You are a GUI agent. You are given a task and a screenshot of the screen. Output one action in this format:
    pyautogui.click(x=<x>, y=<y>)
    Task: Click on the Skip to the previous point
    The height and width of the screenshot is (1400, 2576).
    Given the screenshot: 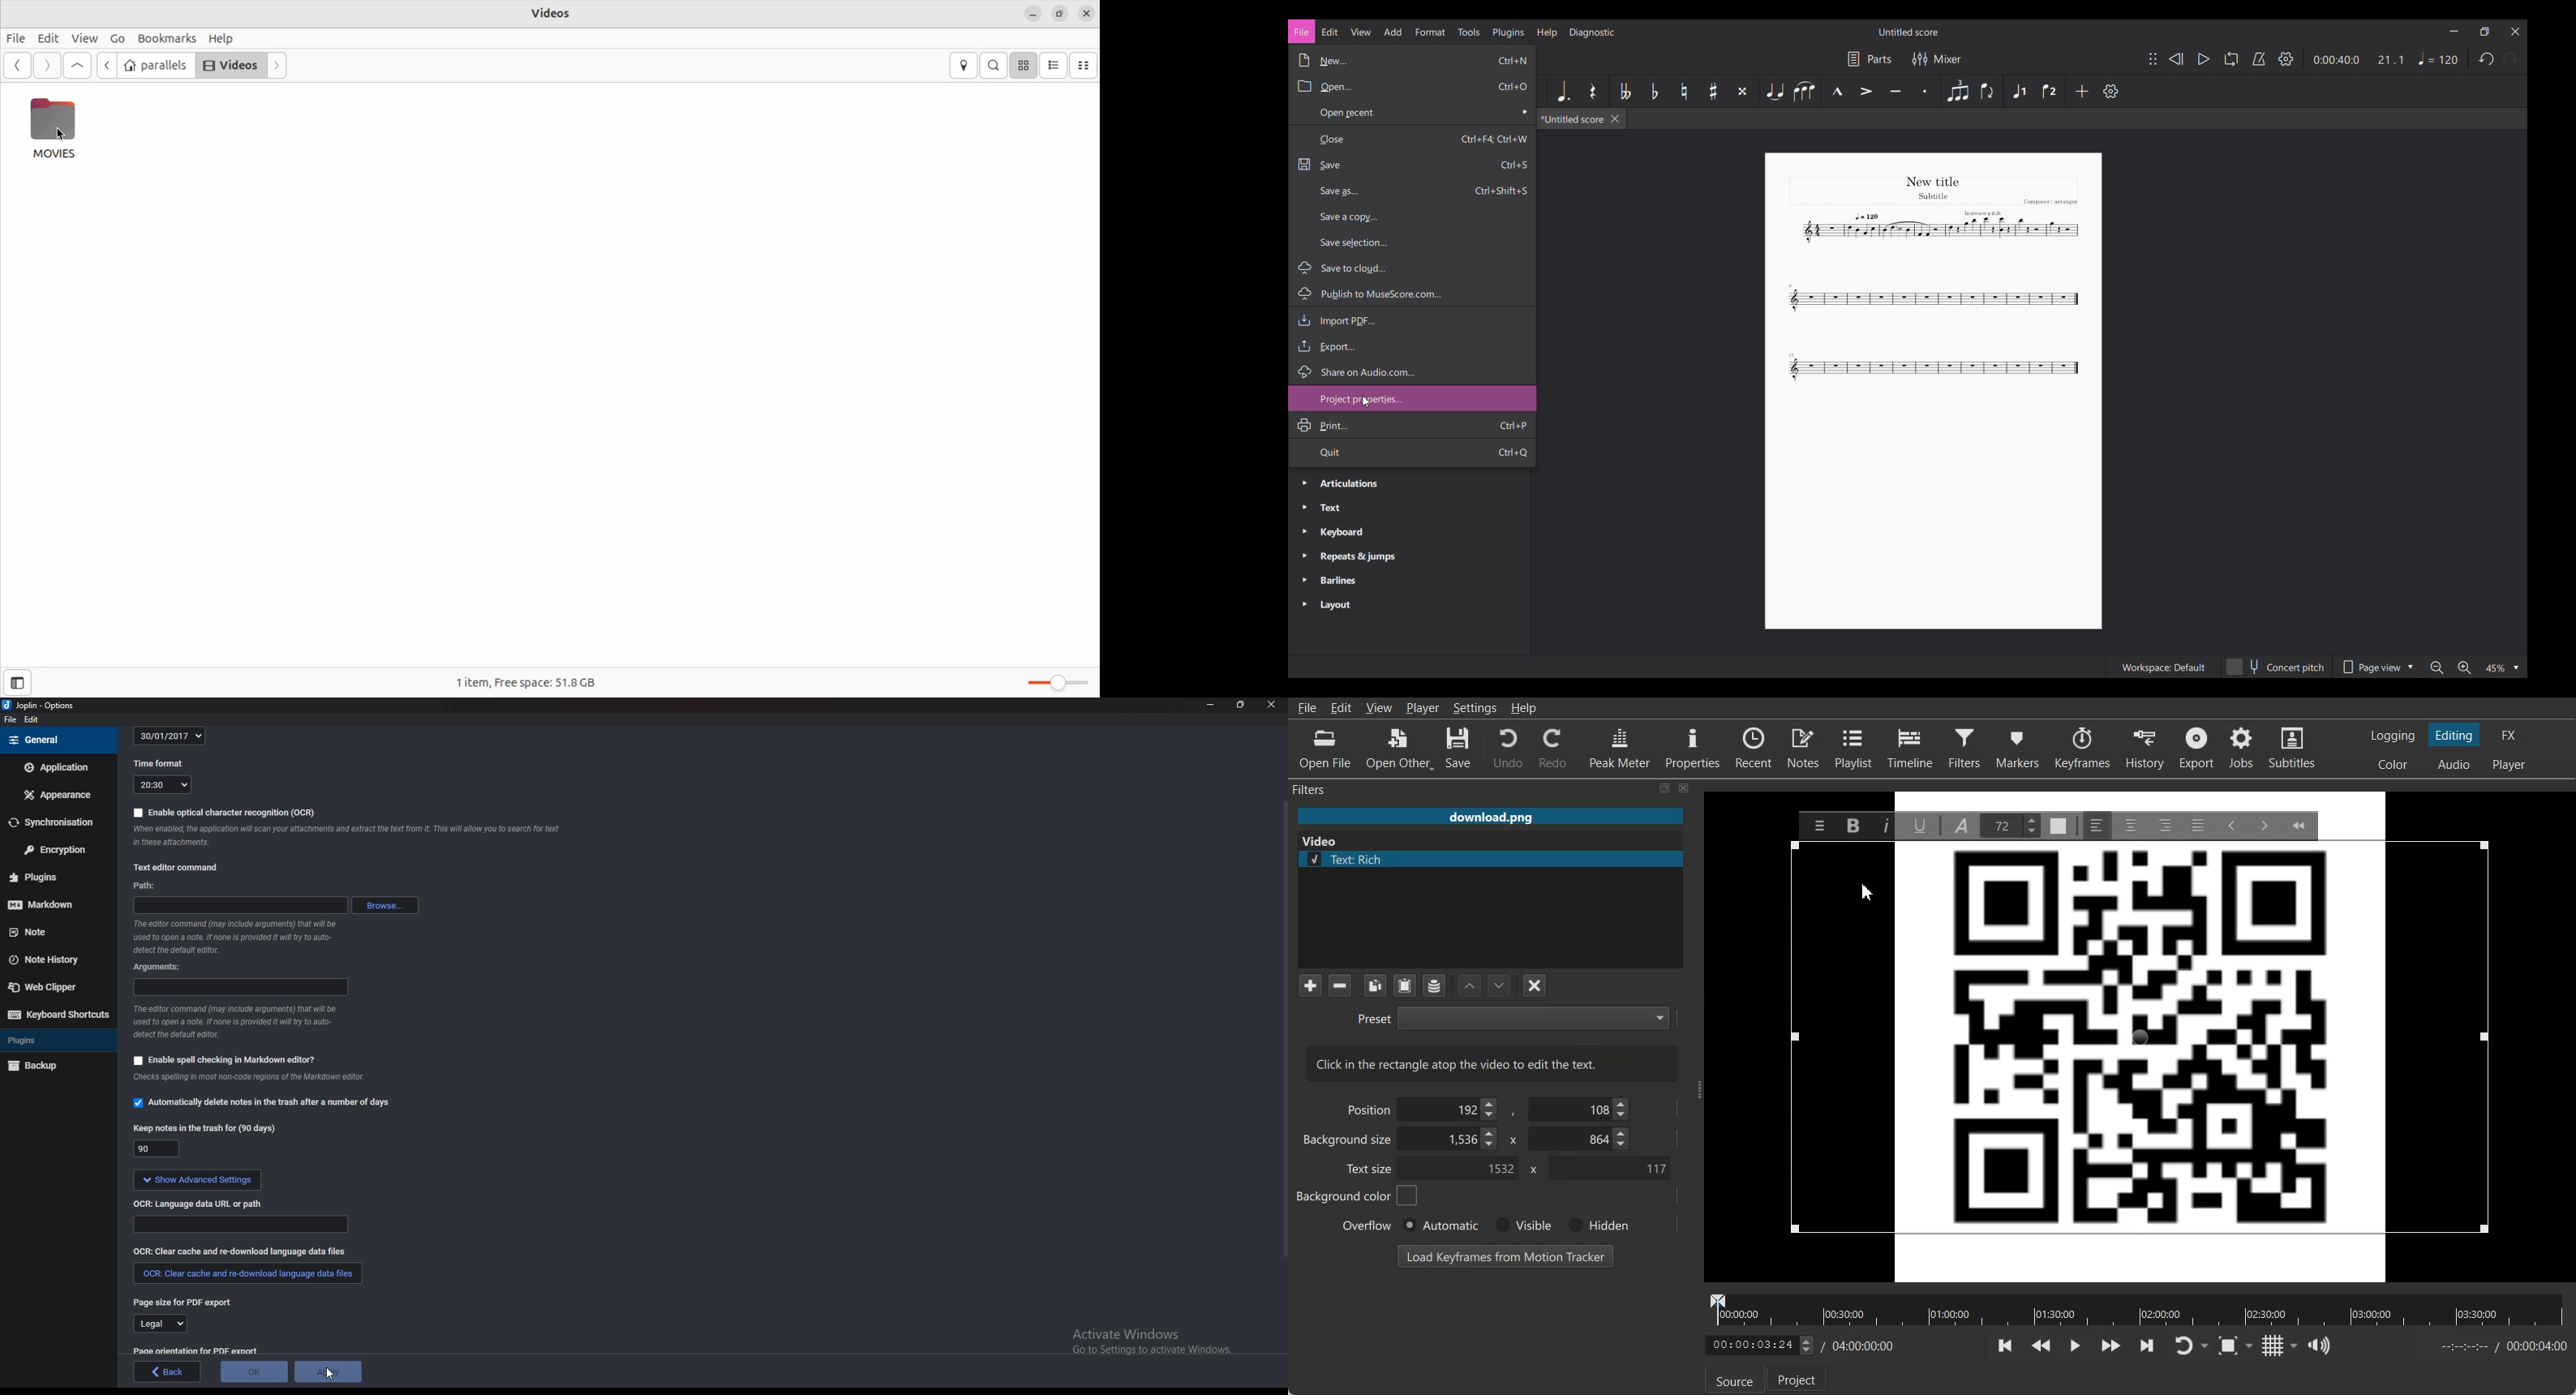 What is the action you would take?
    pyautogui.click(x=2006, y=1345)
    